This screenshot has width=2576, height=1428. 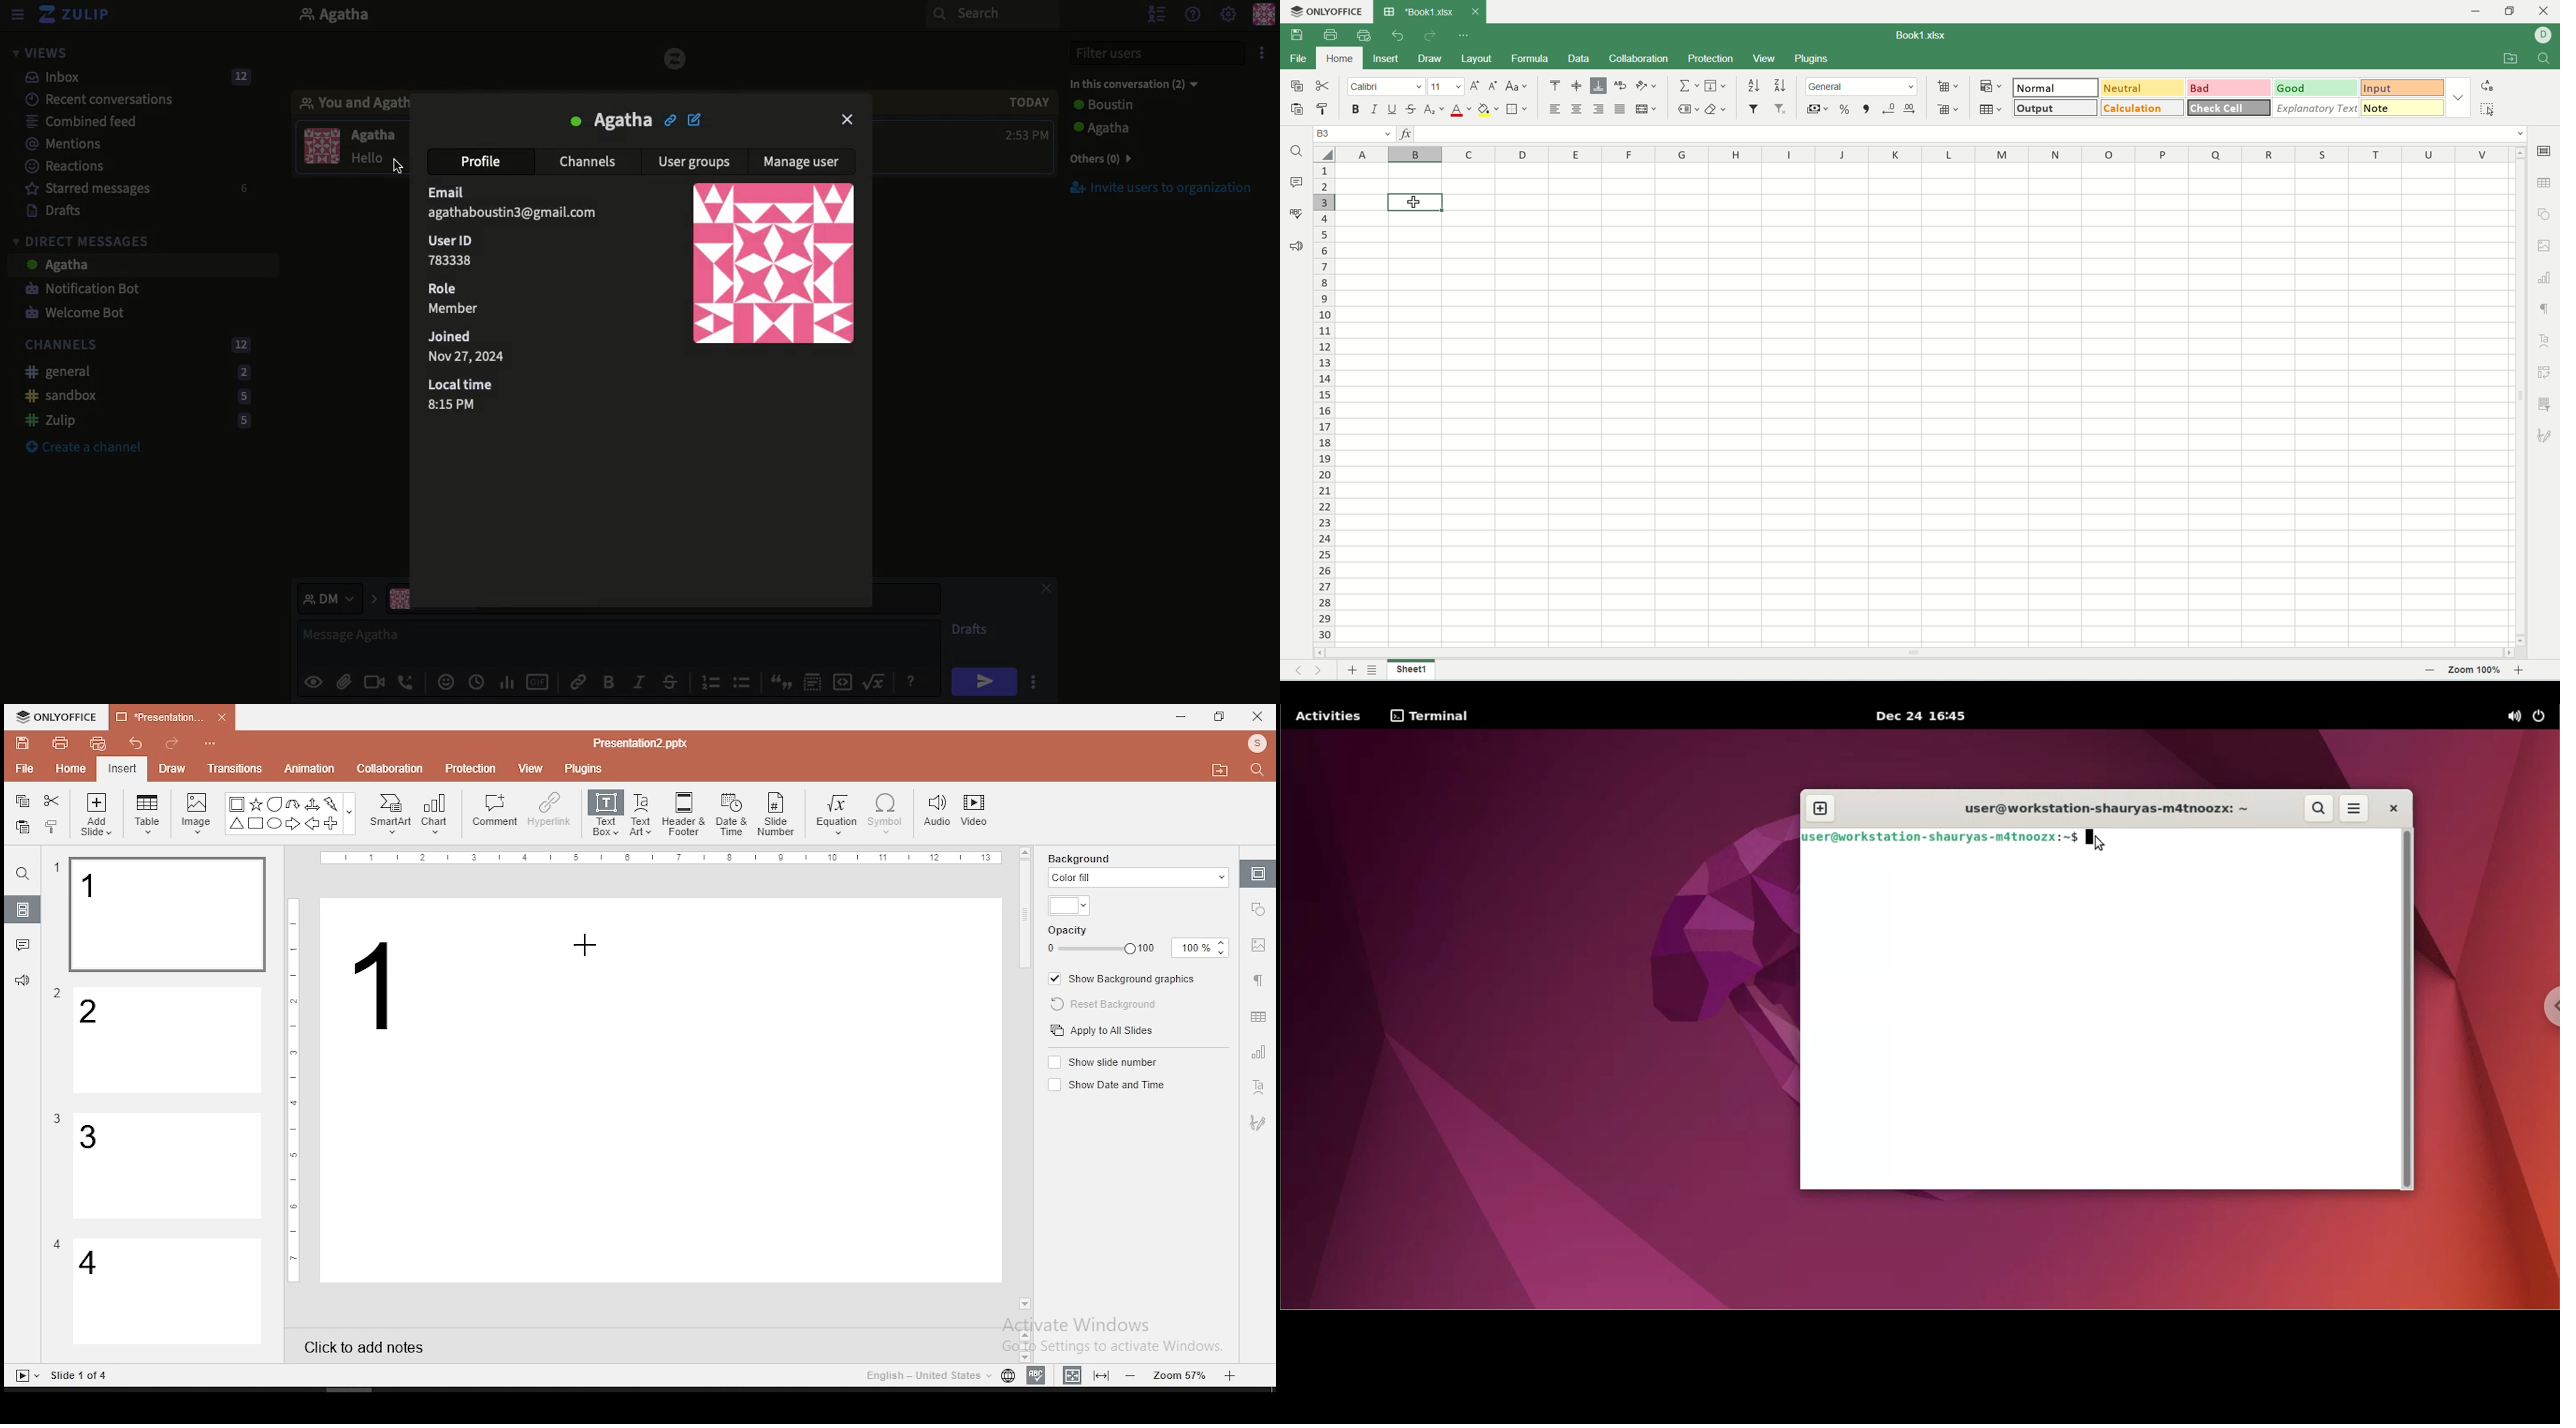 I want to click on Create a channel, so click(x=89, y=447).